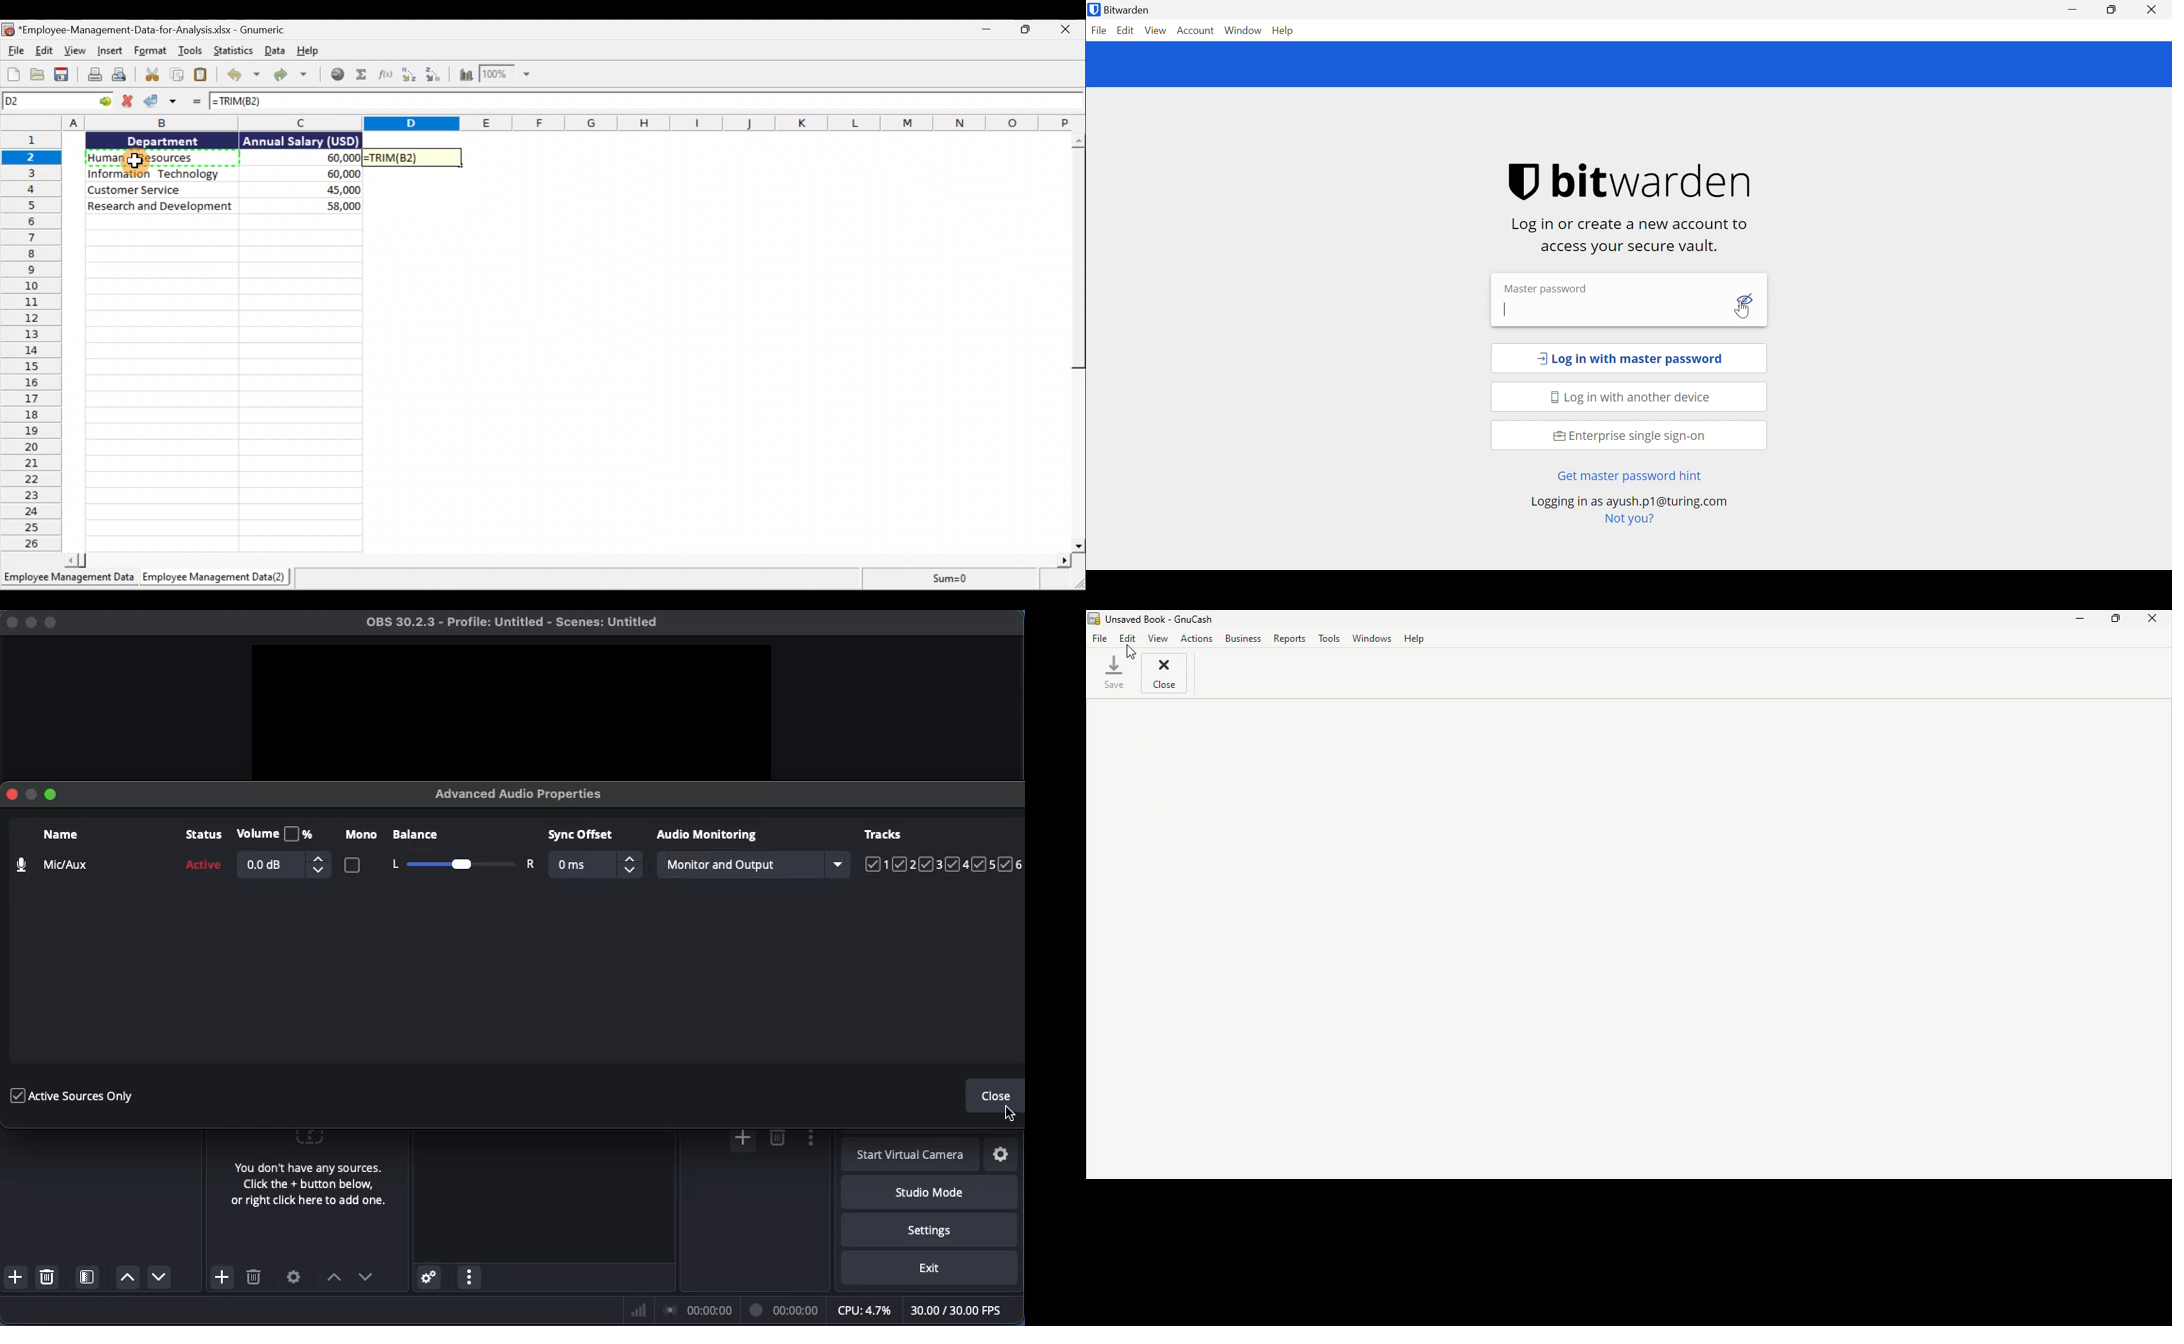 This screenshot has height=1344, width=2184. I want to click on Move up, so click(333, 1279).